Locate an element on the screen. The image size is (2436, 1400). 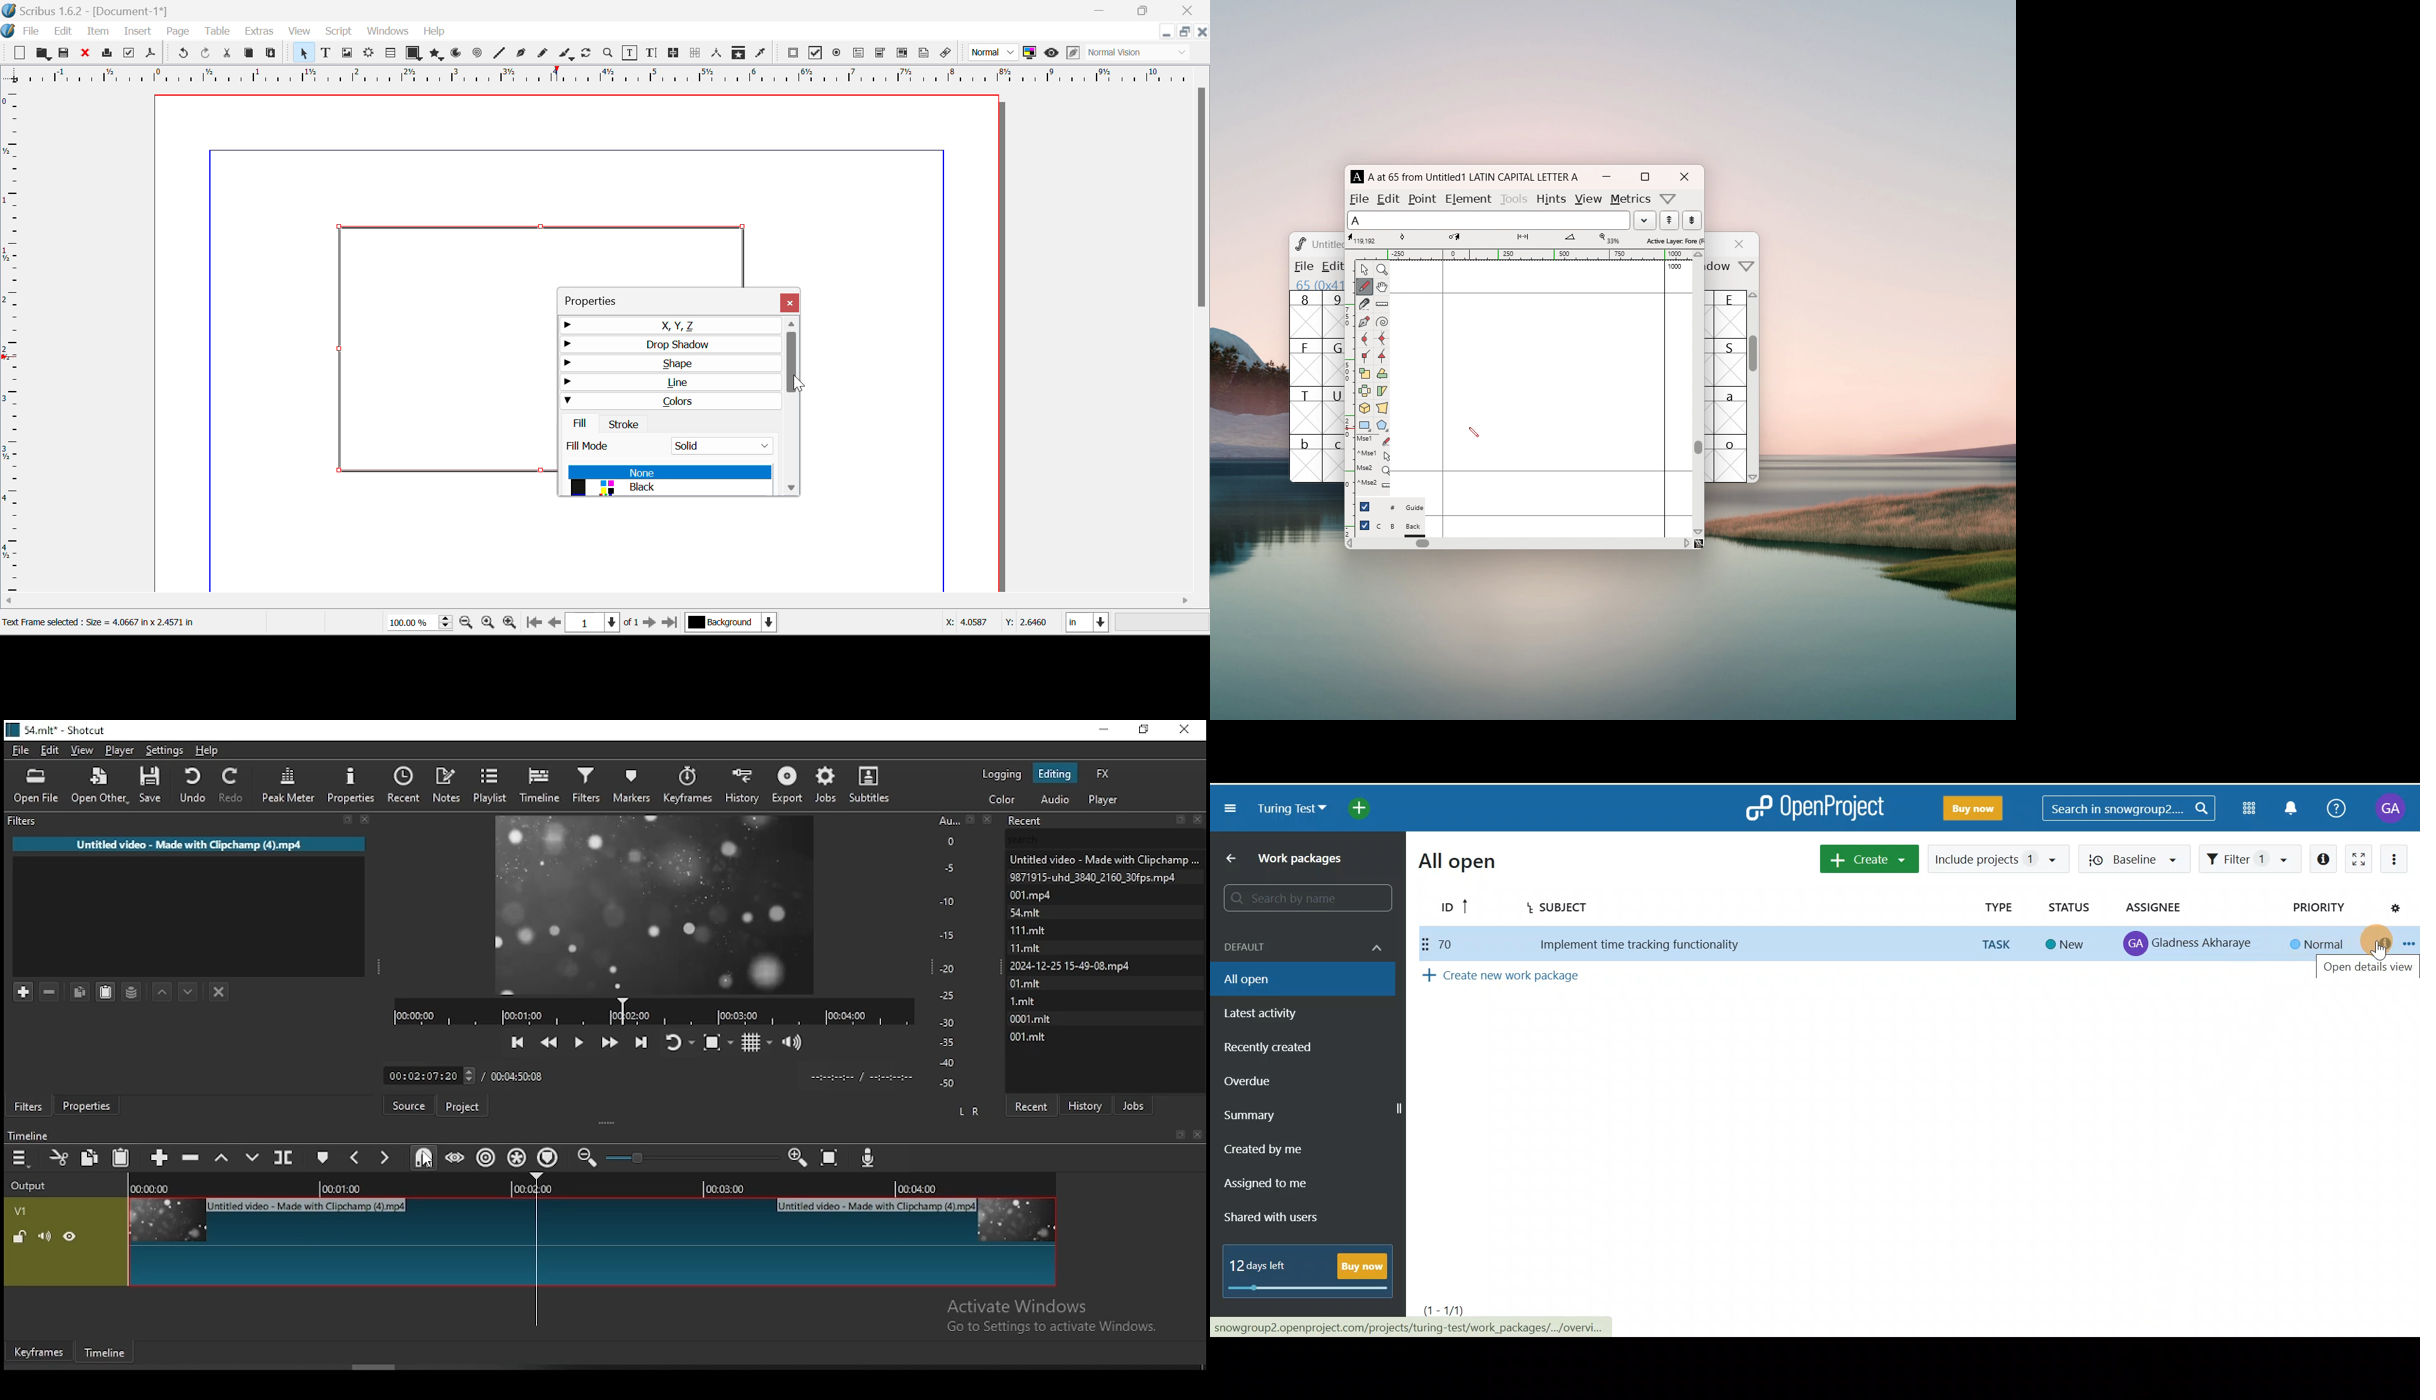
Select is located at coordinates (301, 52).